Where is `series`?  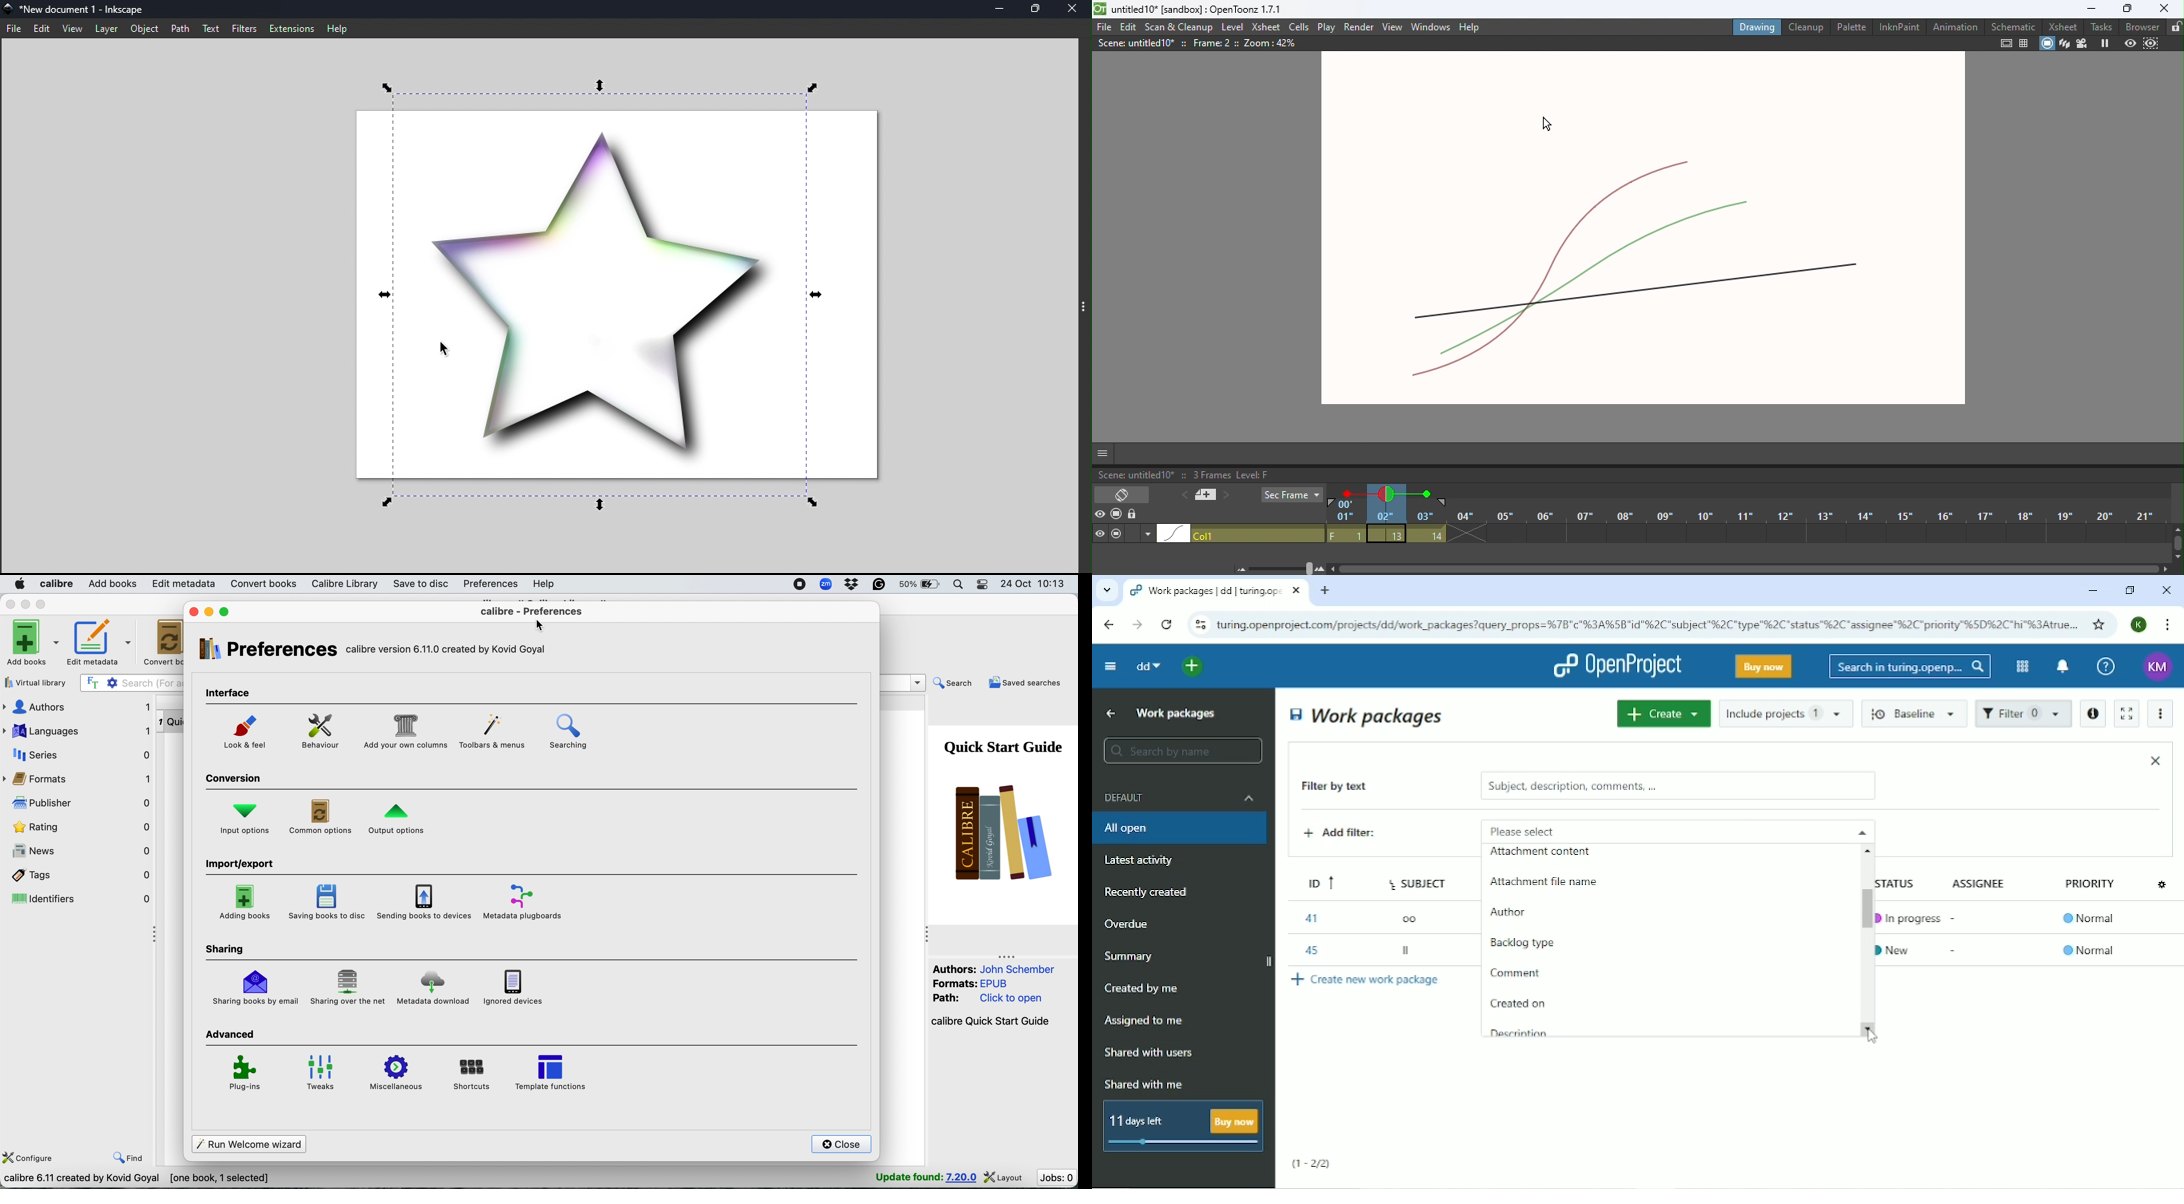
series is located at coordinates (79, 755).